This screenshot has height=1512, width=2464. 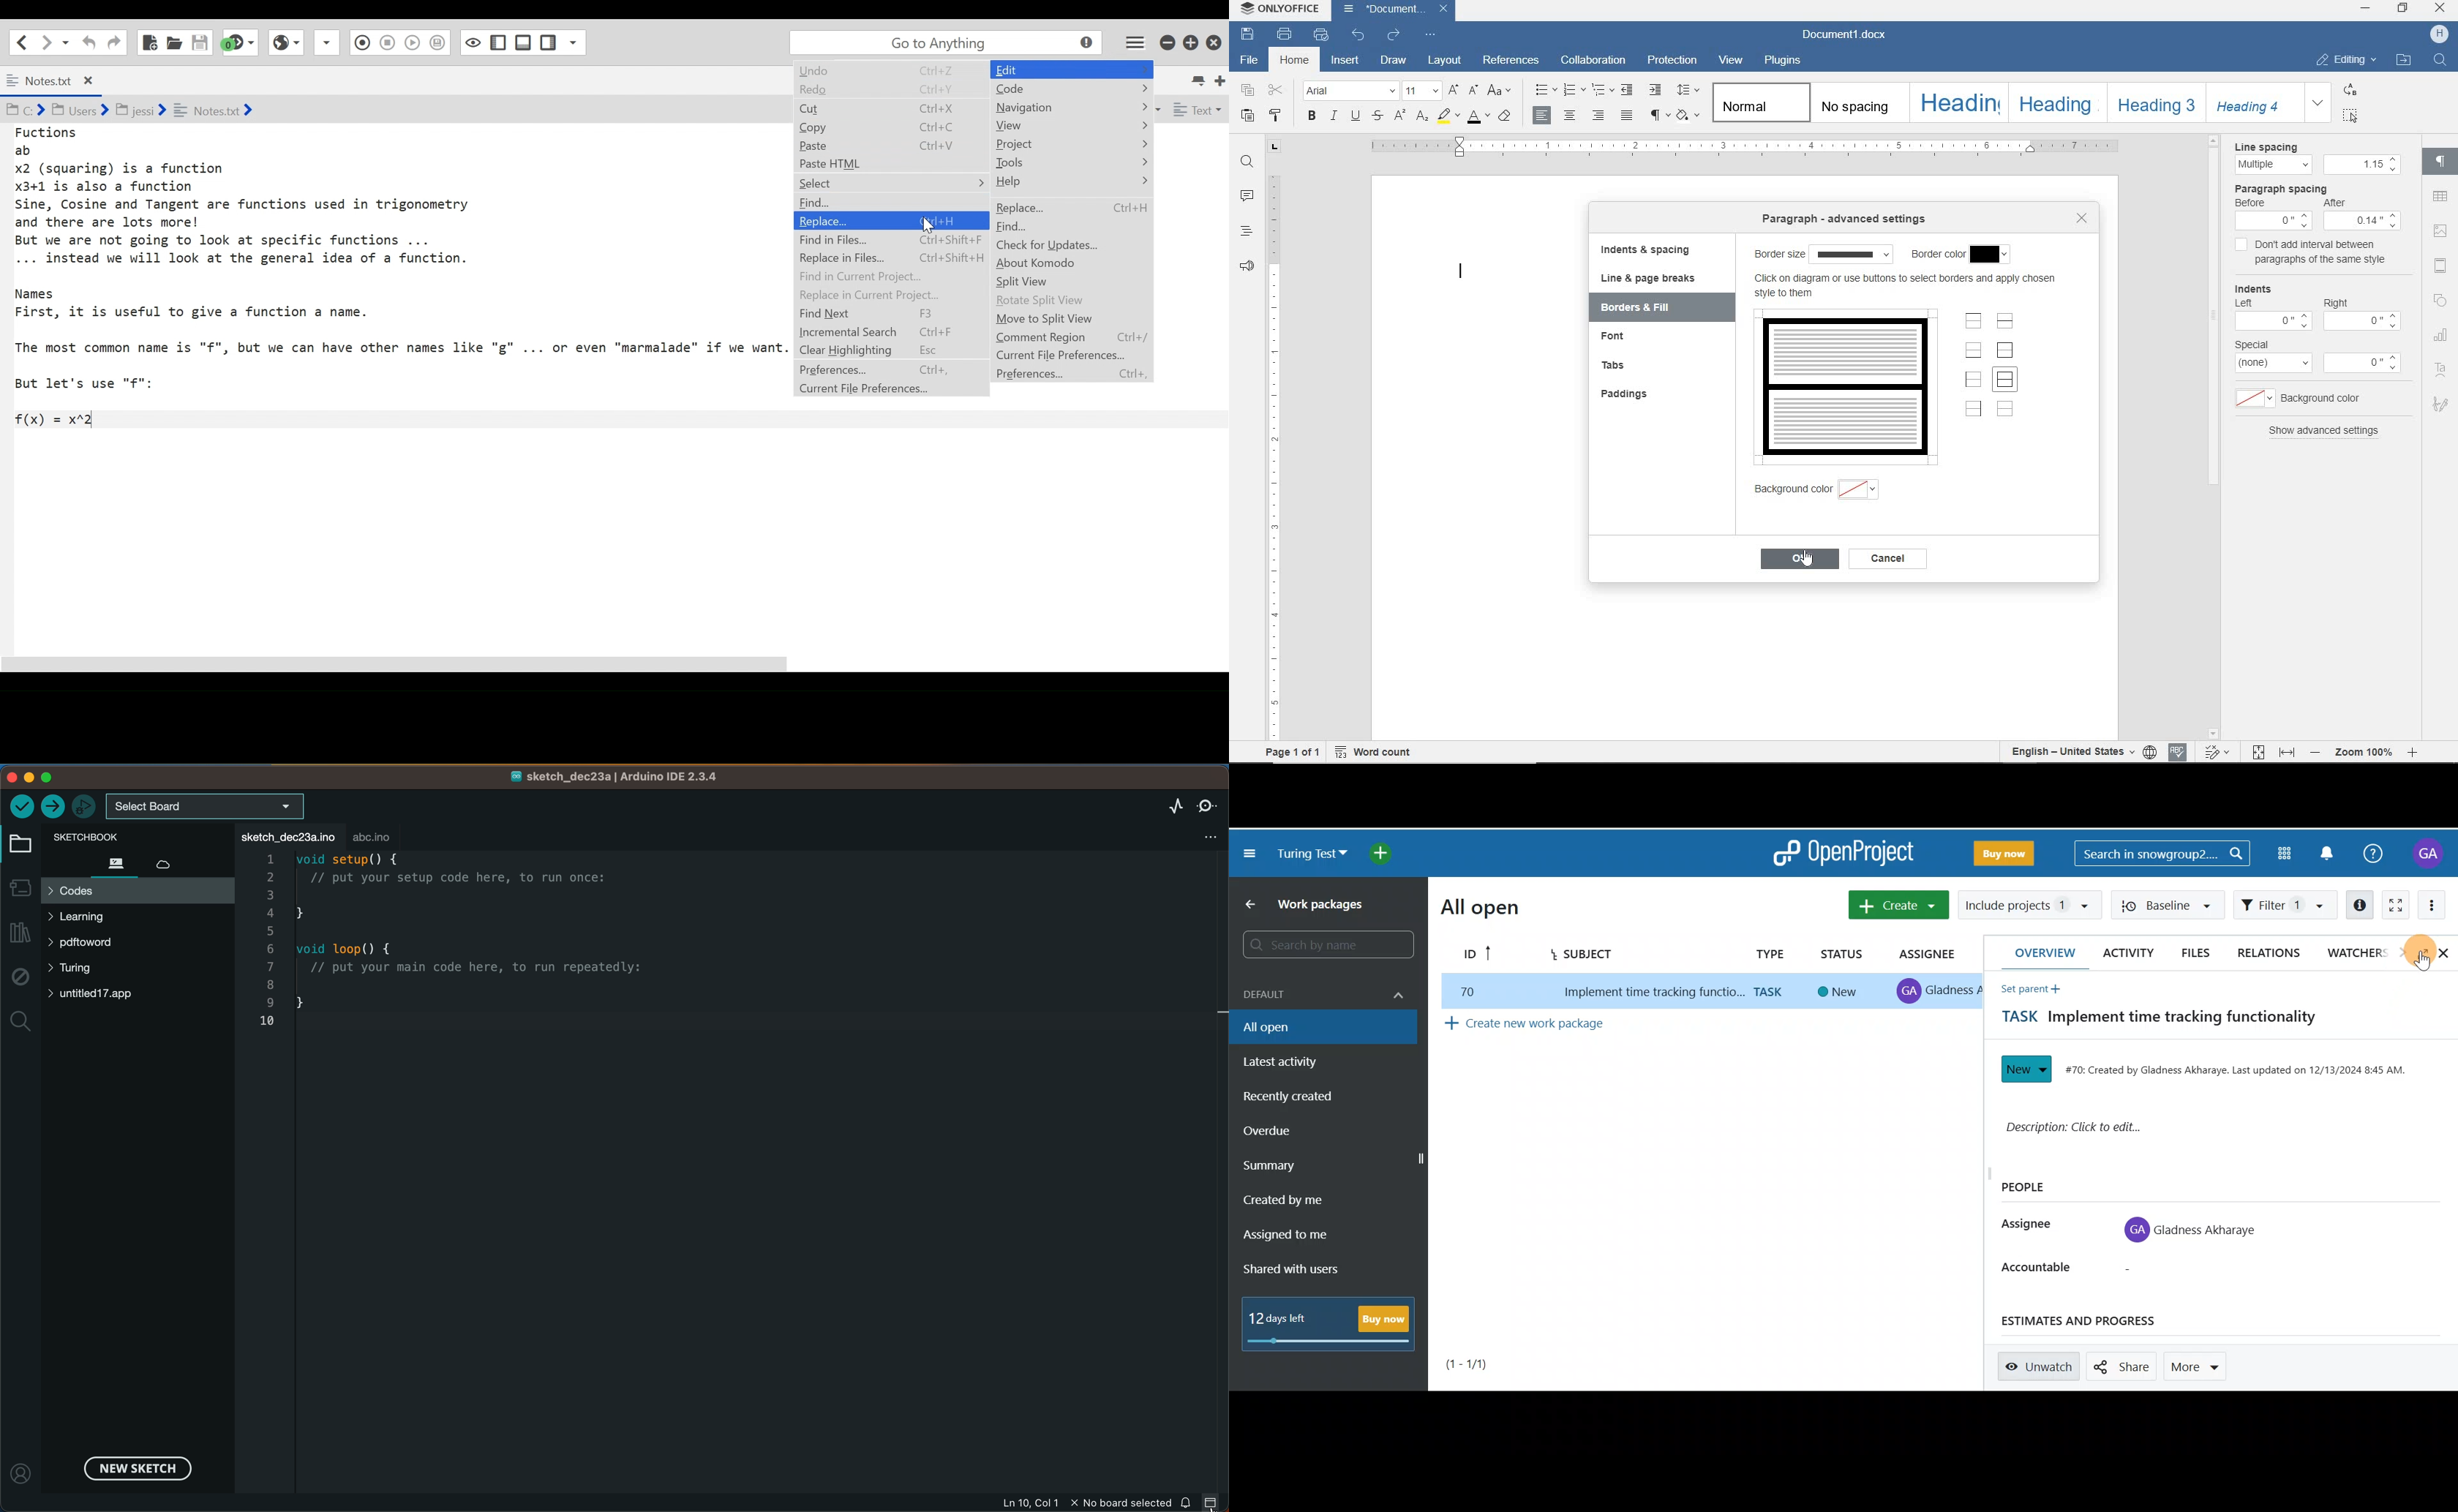 I want to click on background color, so click(x=1832, y=491).